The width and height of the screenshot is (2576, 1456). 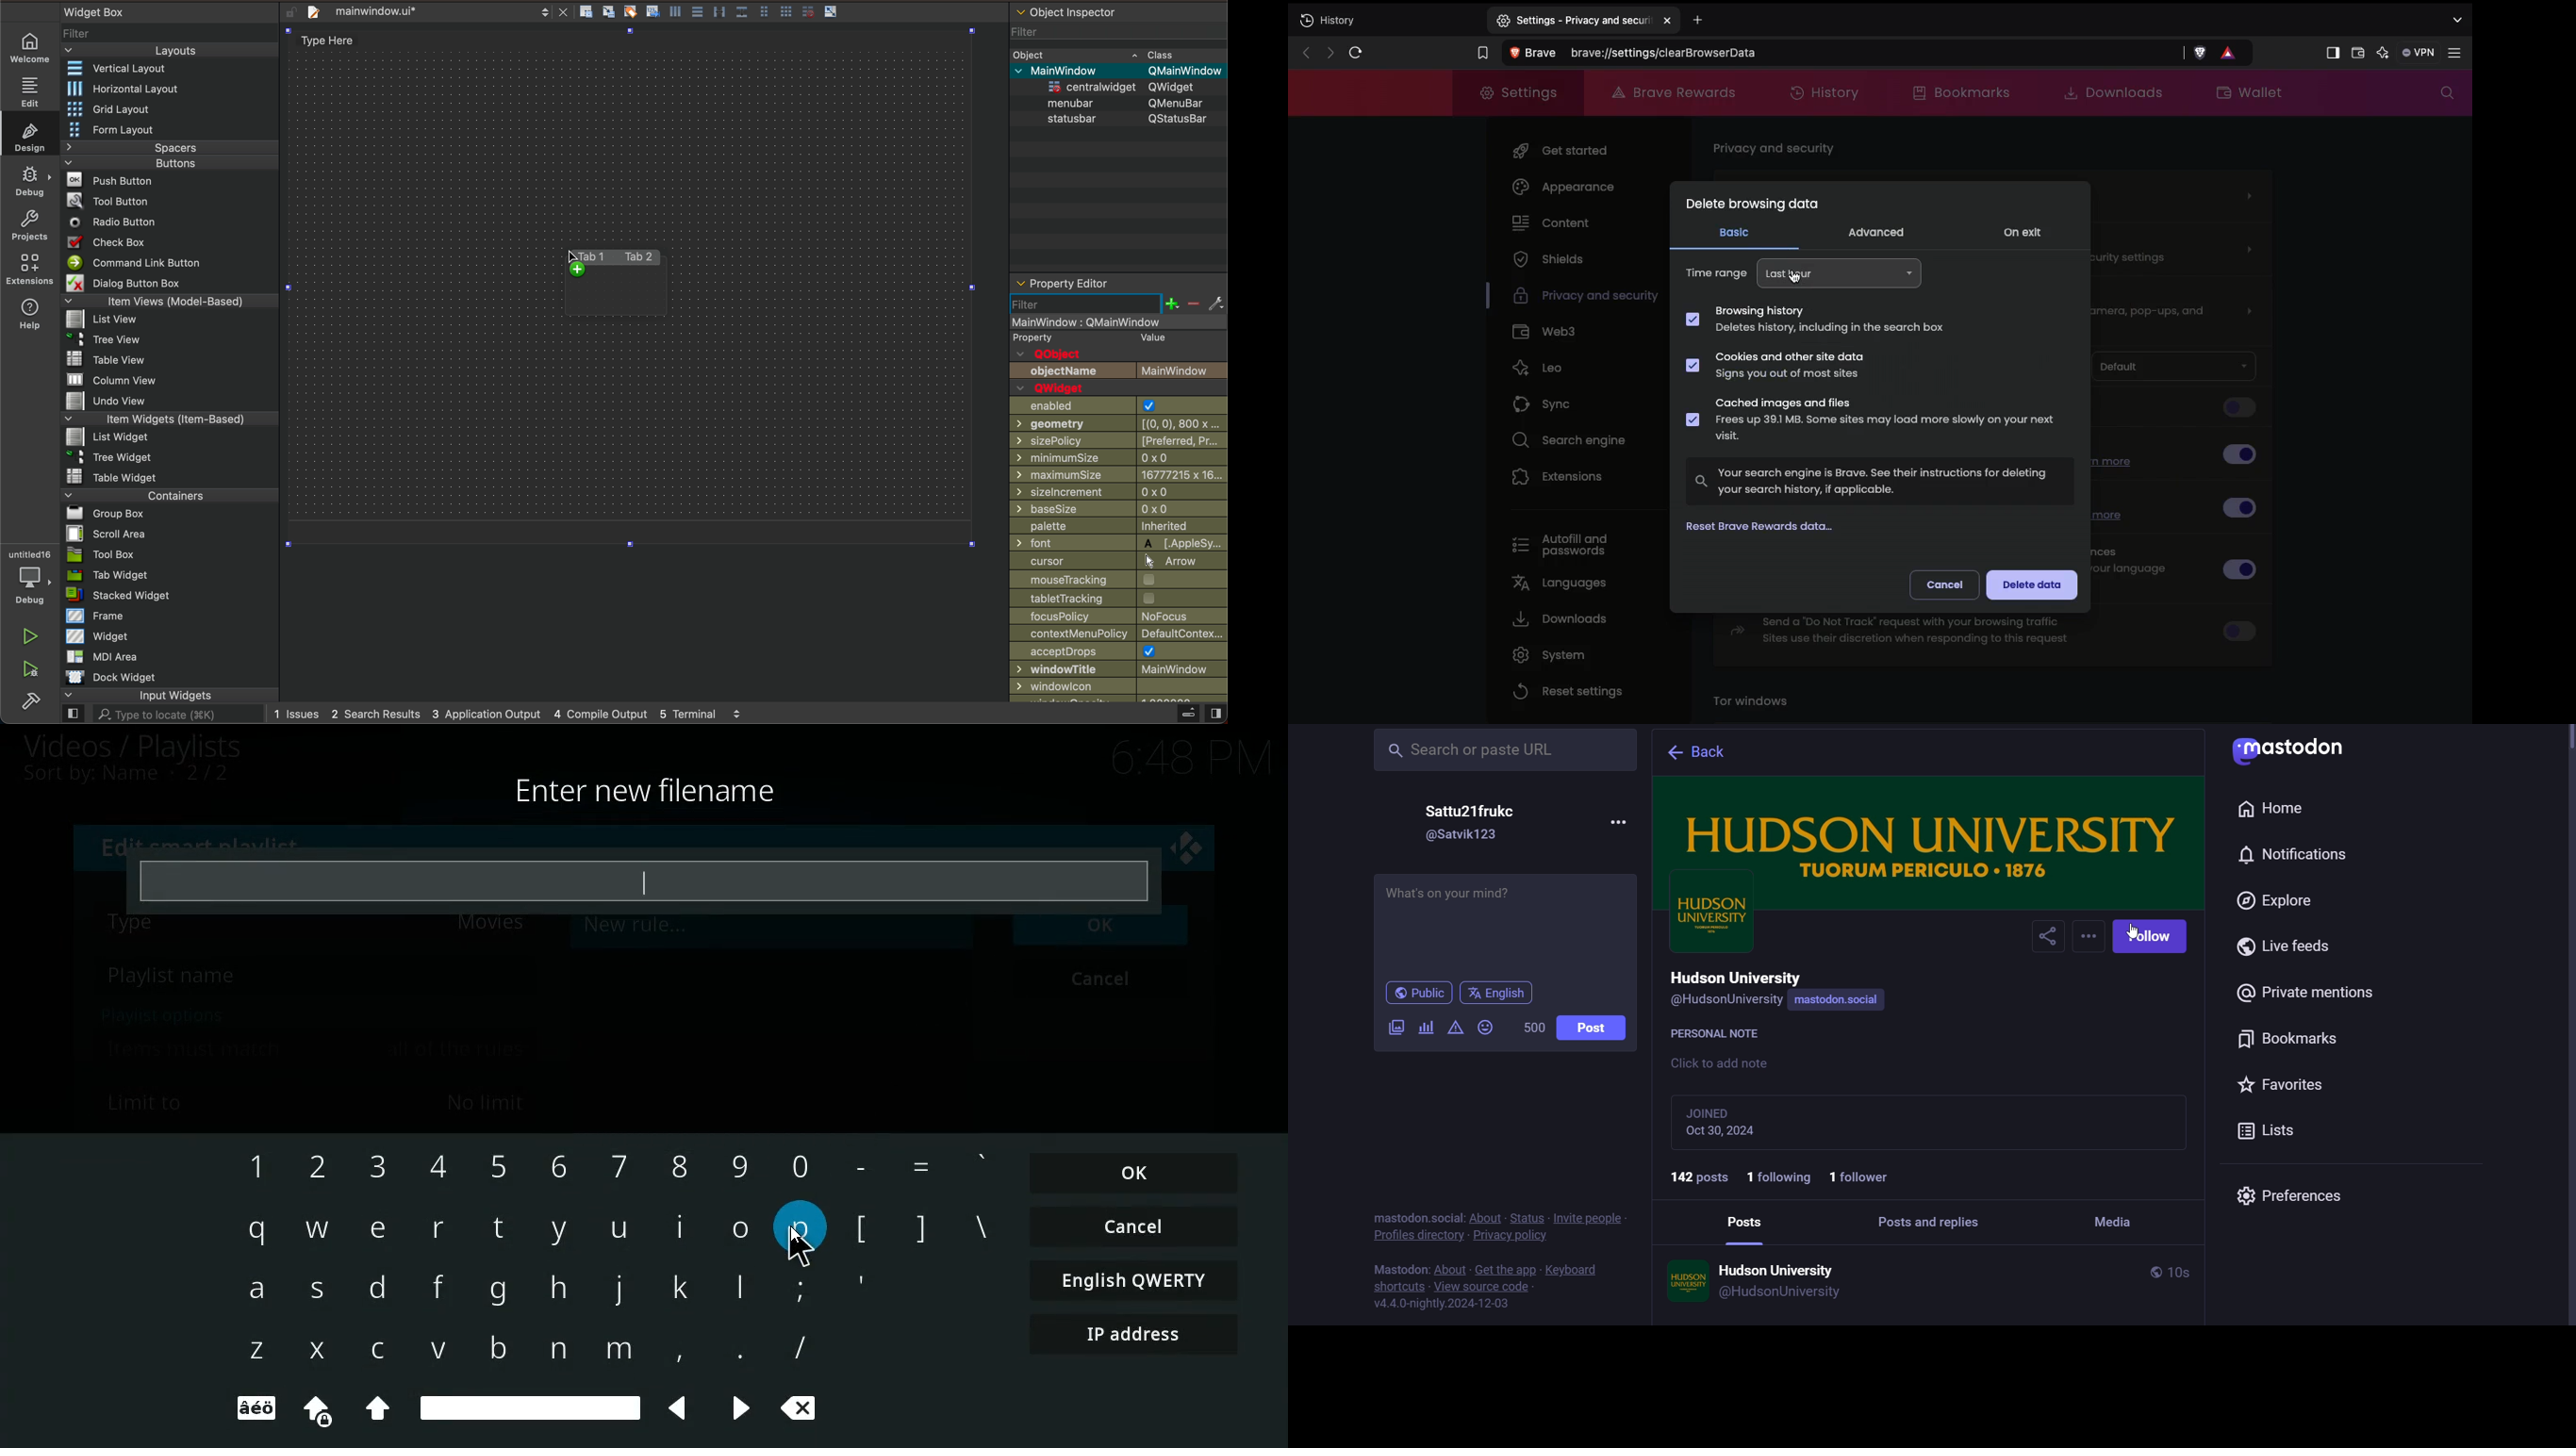 I want to click on Horizontal Layout, so click(x=116, y=90).